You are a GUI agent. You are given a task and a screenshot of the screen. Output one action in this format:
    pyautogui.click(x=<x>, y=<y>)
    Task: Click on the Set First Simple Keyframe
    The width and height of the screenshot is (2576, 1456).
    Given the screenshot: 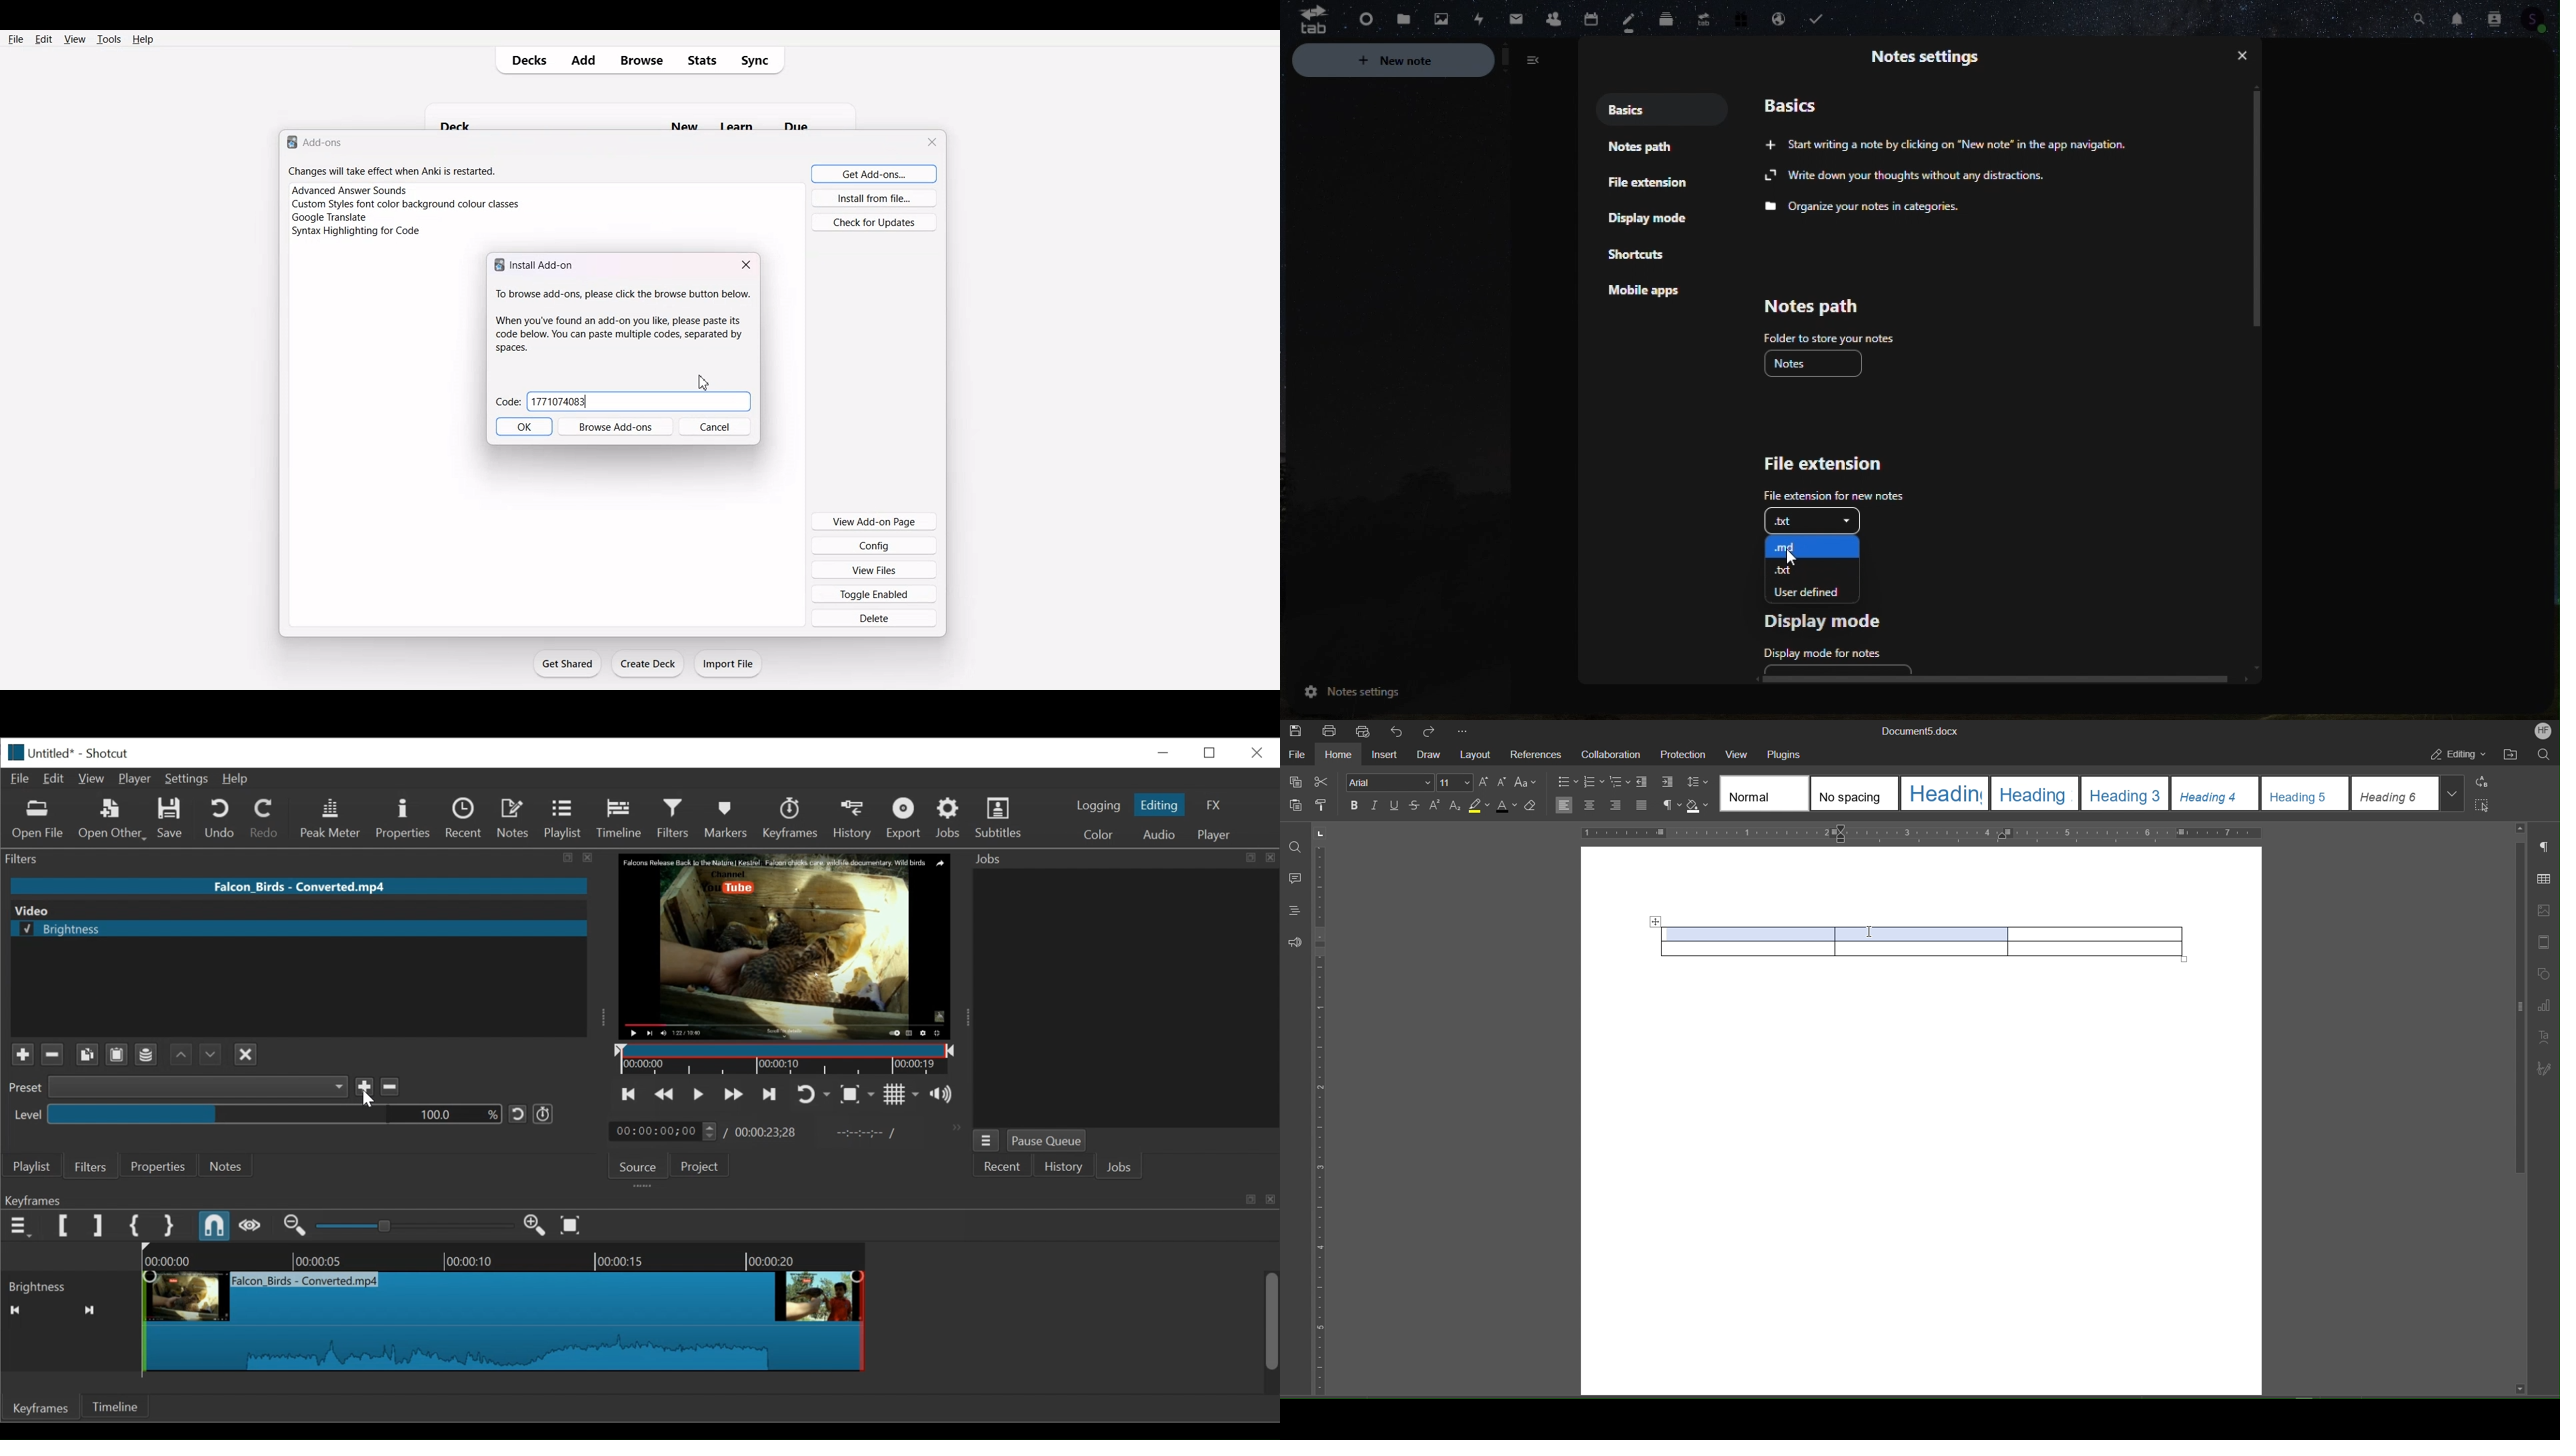 What is the action you would take?
    pyautogui.click(x=134, y=1226)
    